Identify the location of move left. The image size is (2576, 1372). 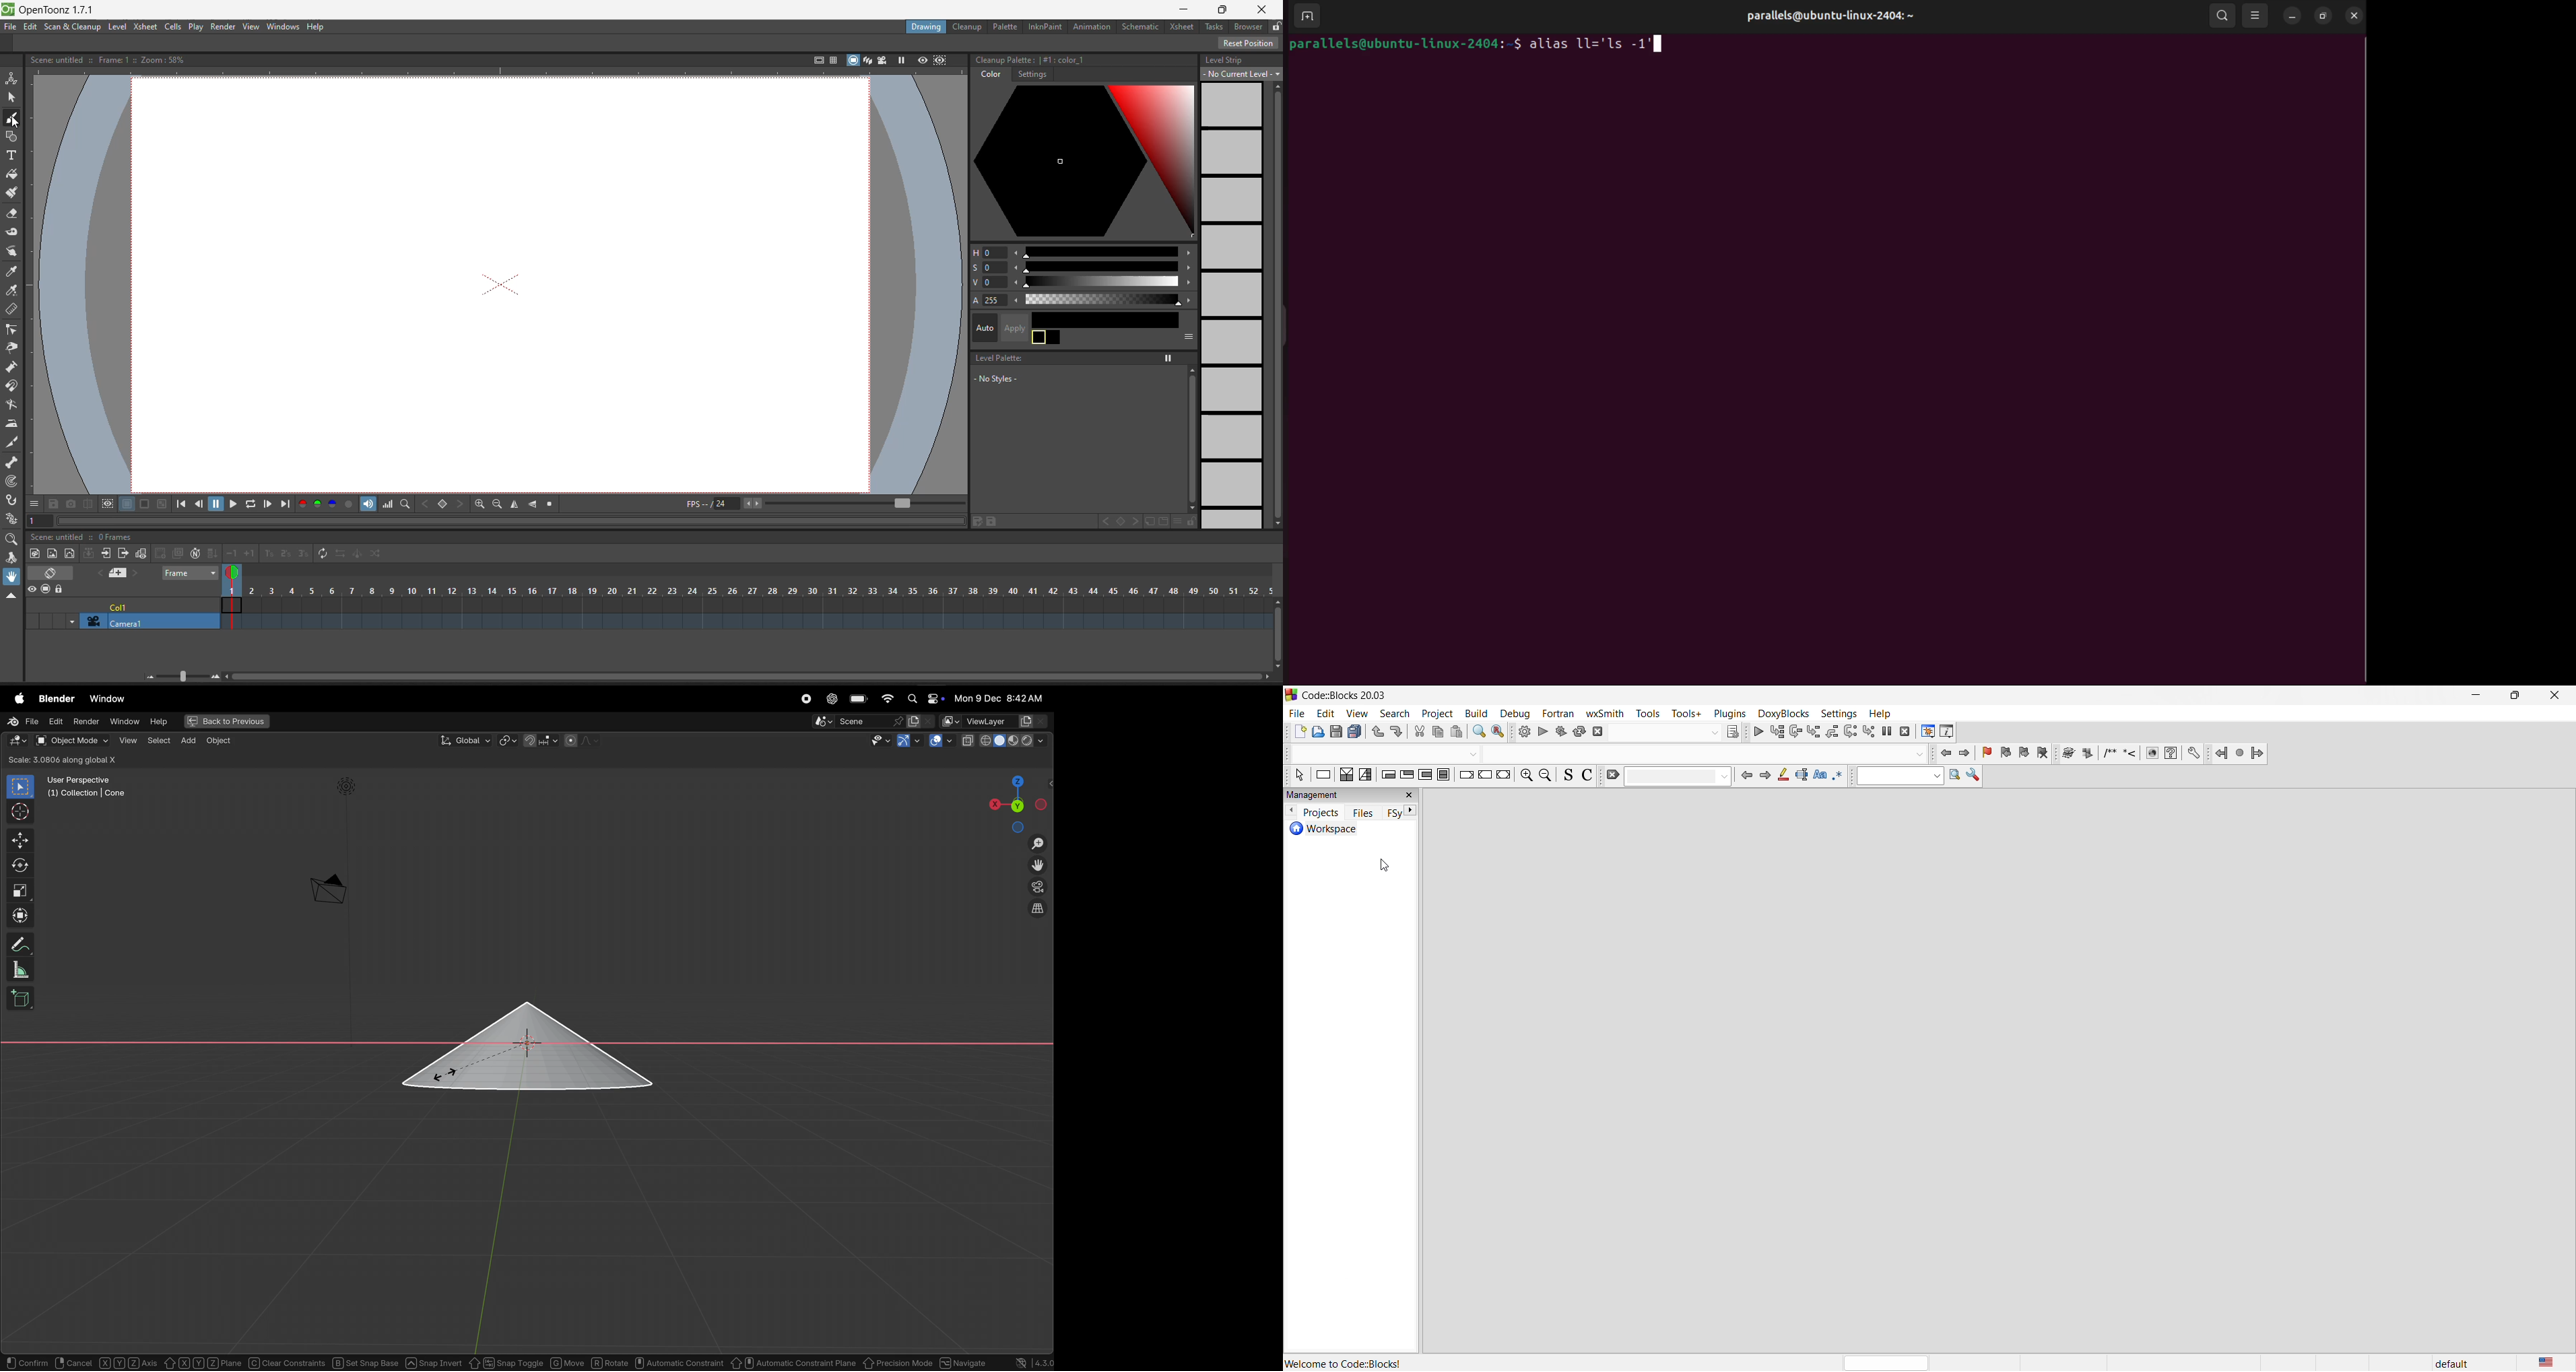
(1017, 267).